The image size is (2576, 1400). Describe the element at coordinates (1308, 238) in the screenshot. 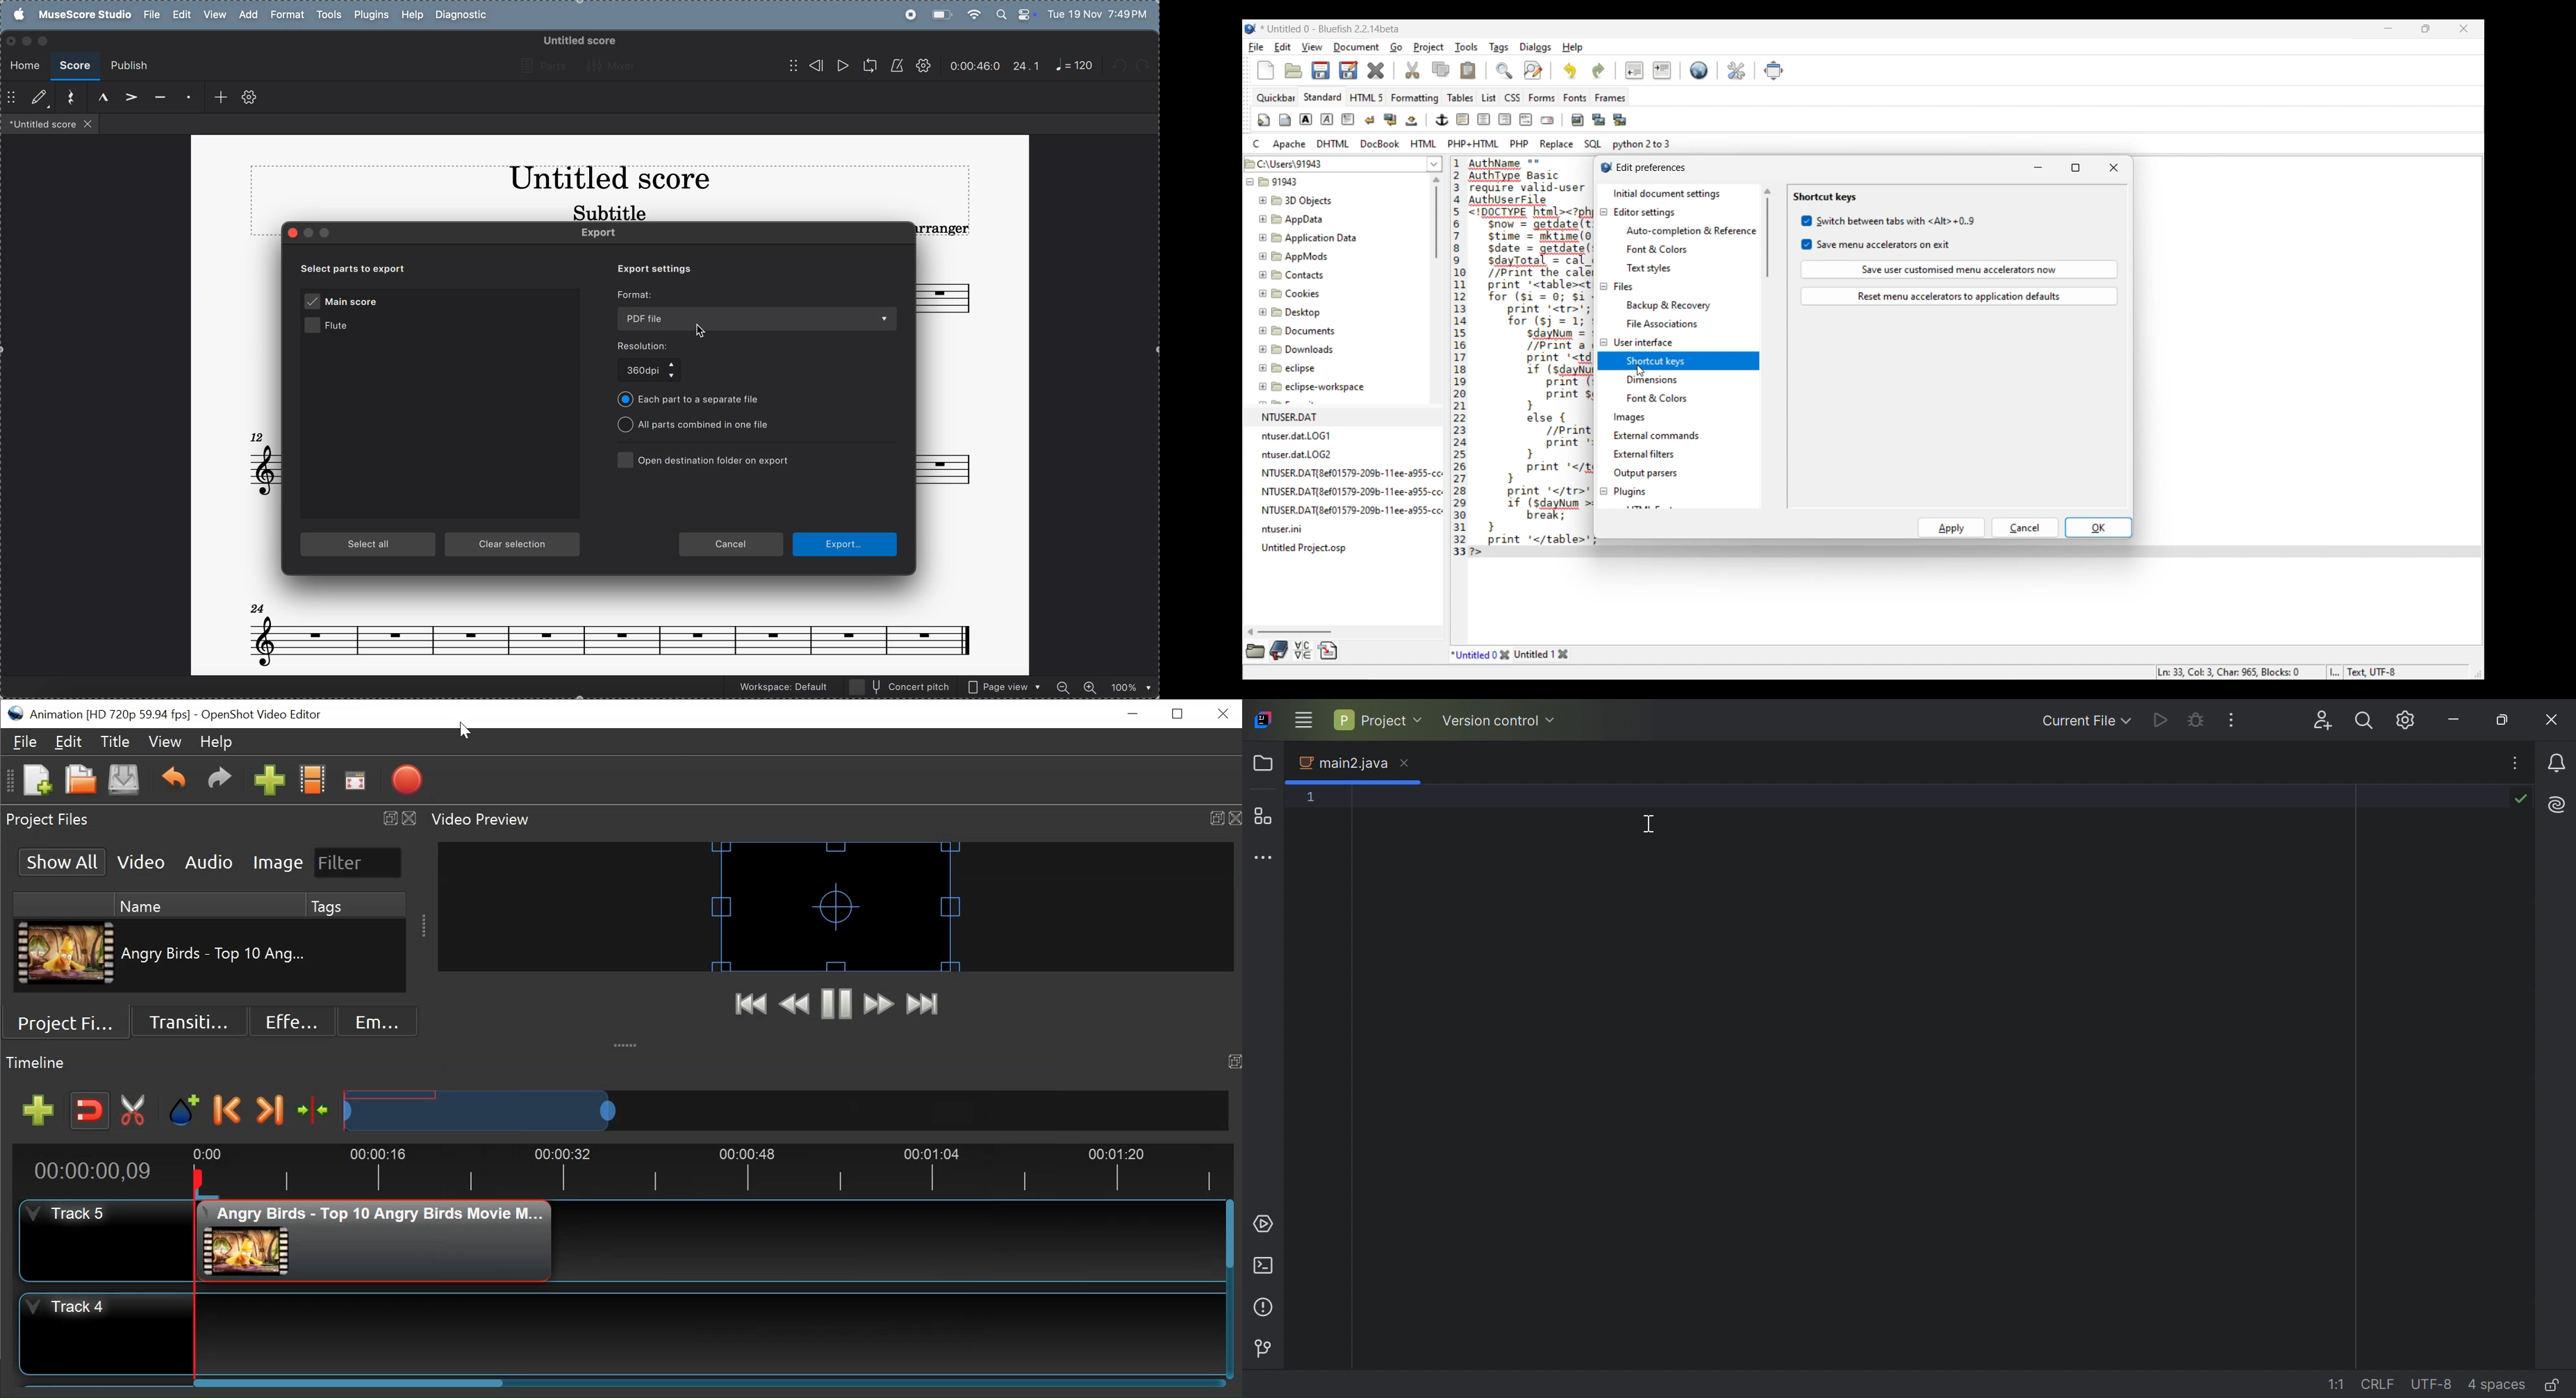

I see `Application Data` at that location.